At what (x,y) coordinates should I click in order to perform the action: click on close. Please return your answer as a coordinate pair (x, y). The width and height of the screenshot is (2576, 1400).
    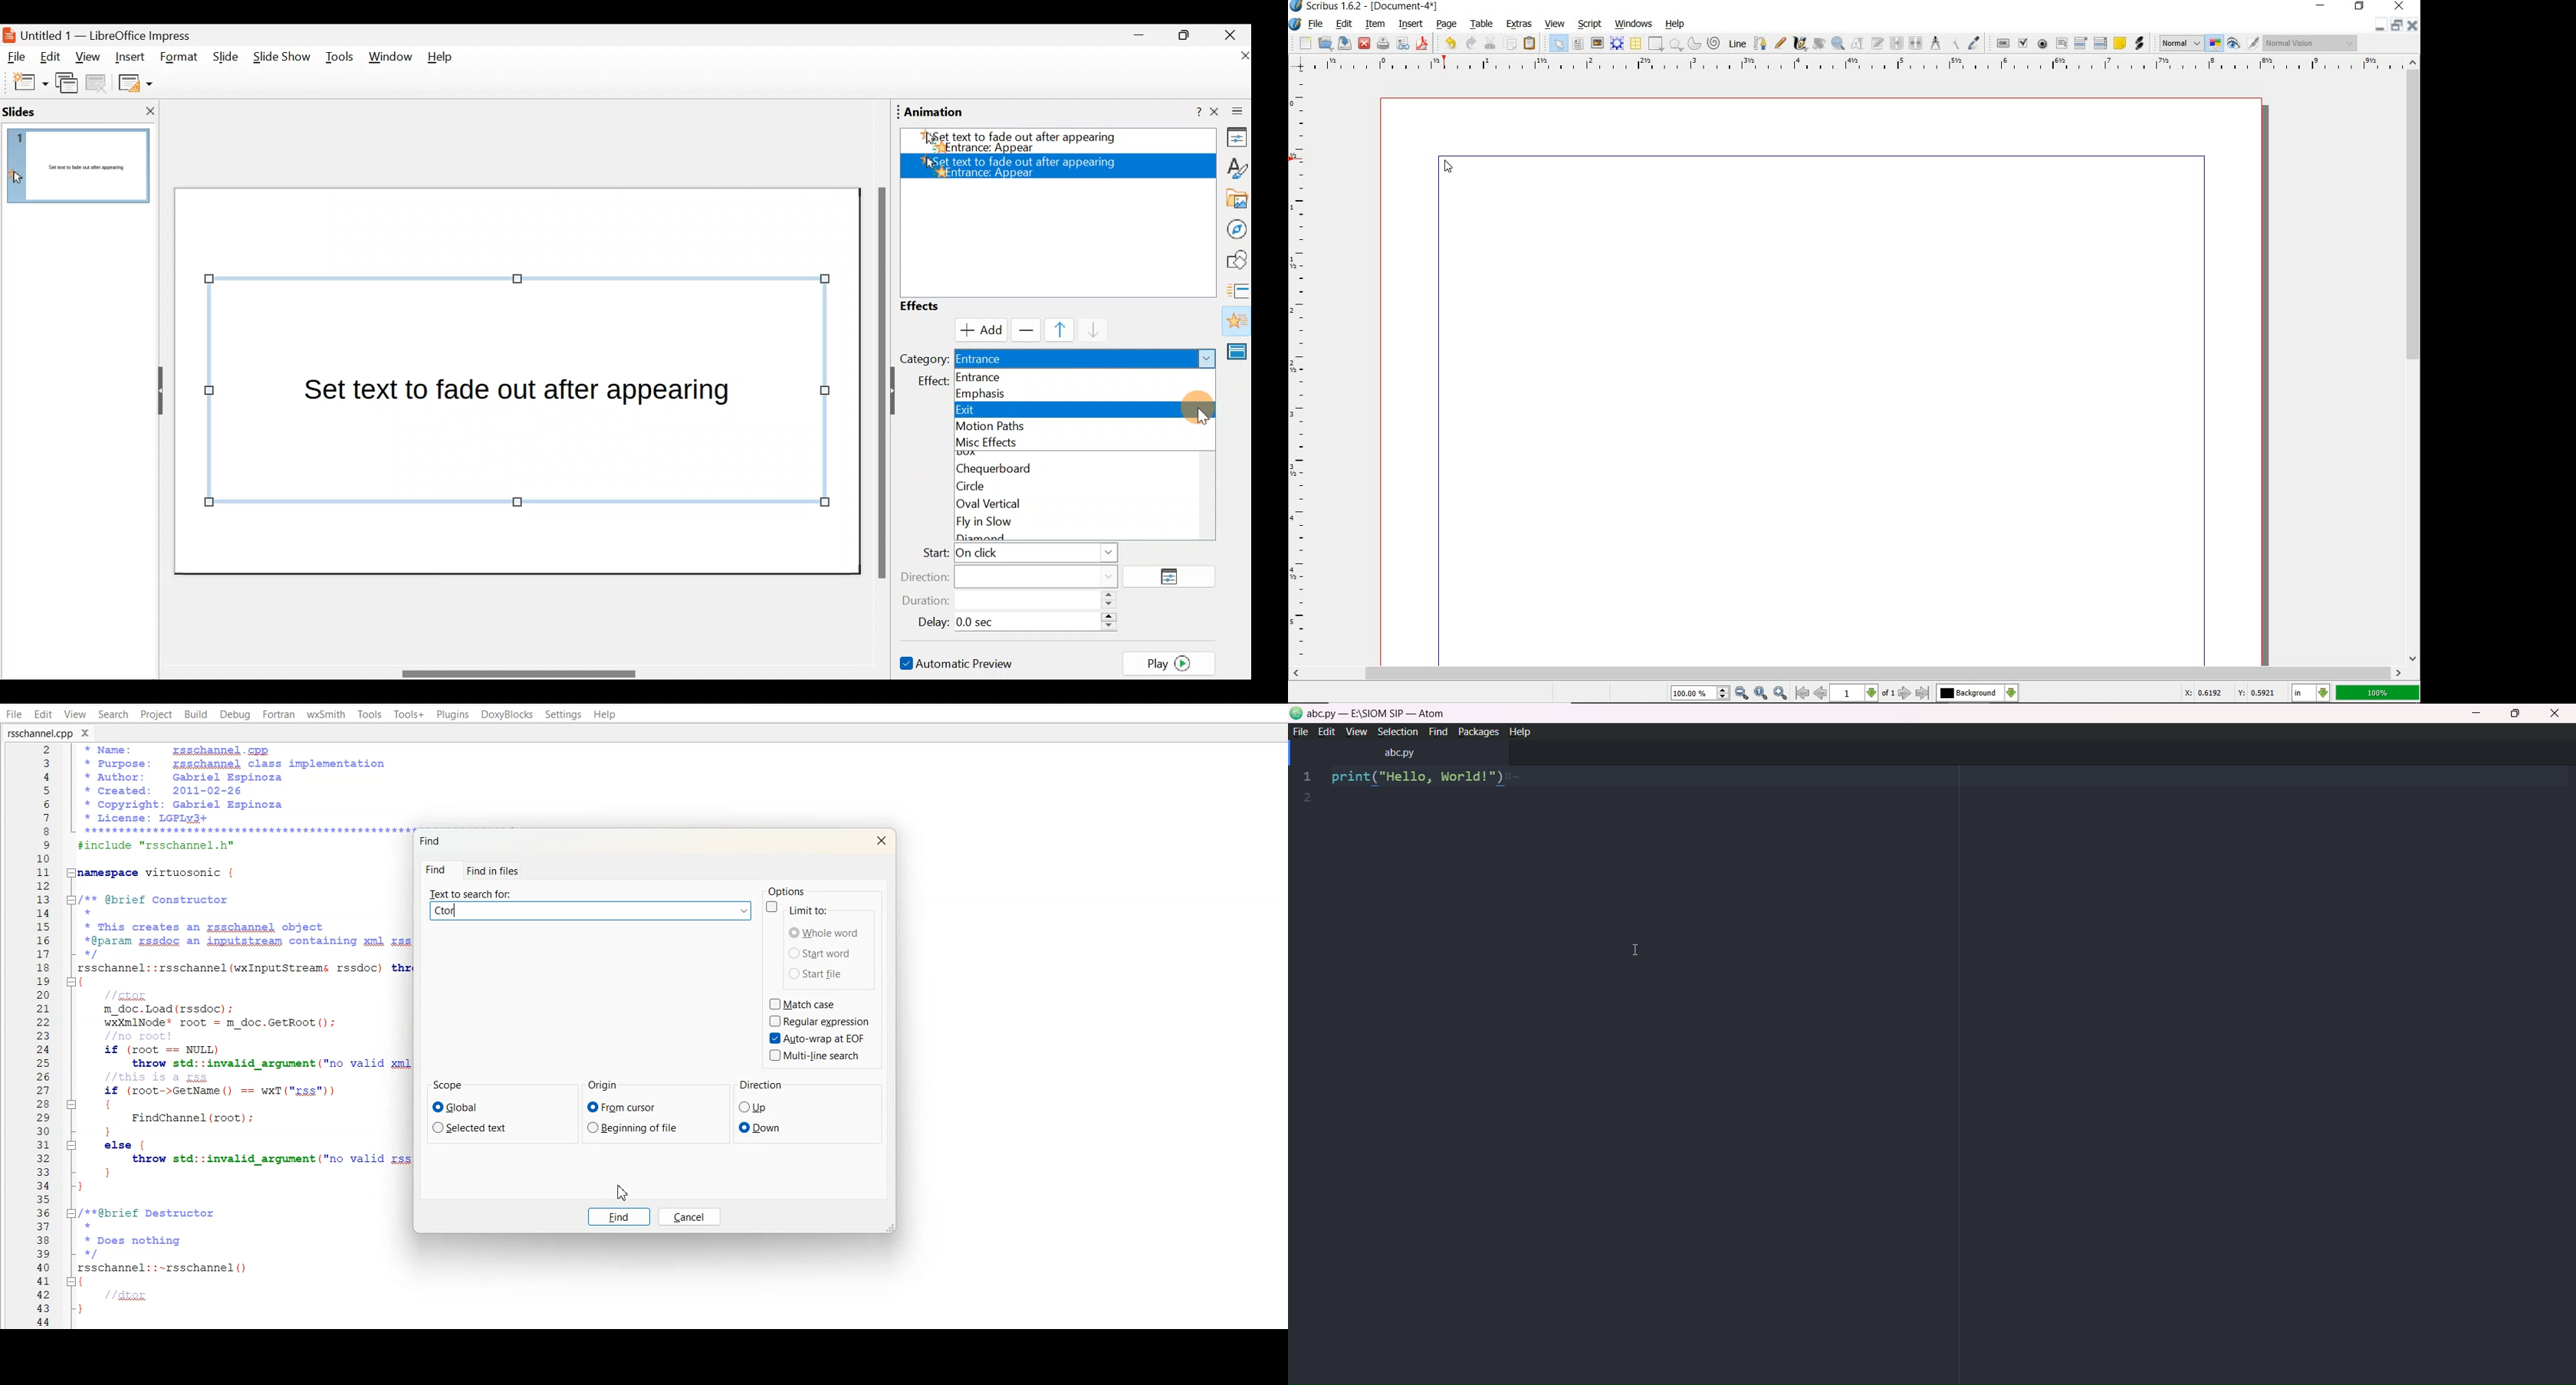
    Looking at the image, I should click on (1364, 44).